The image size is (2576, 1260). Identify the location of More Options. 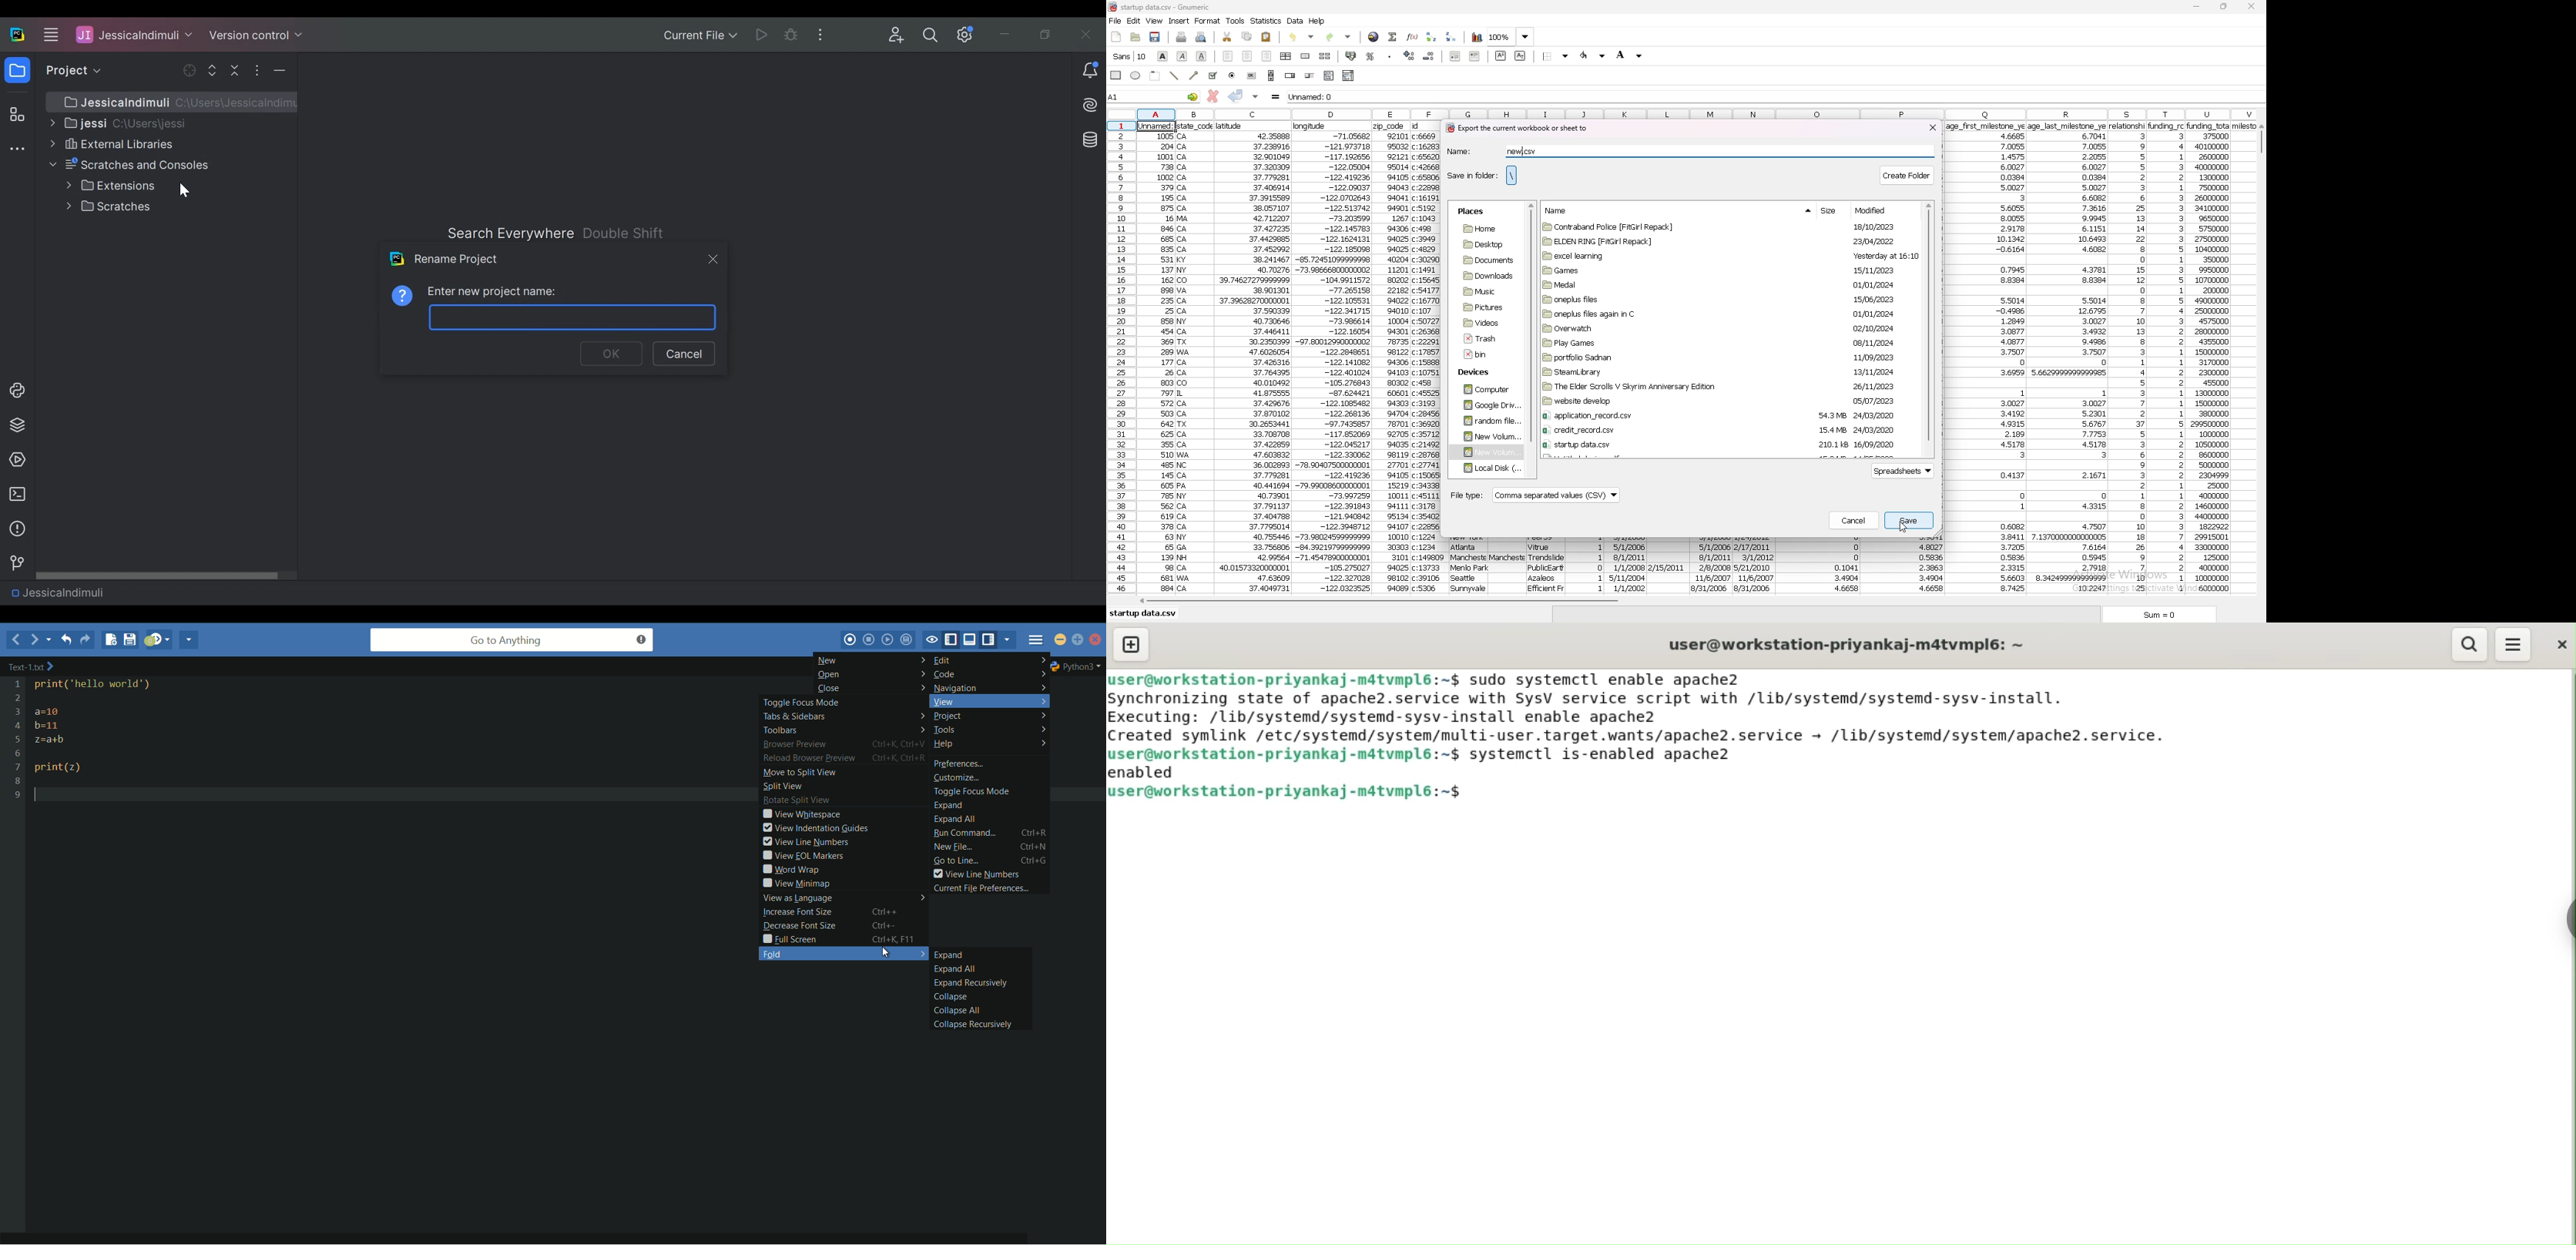
(824, 33).